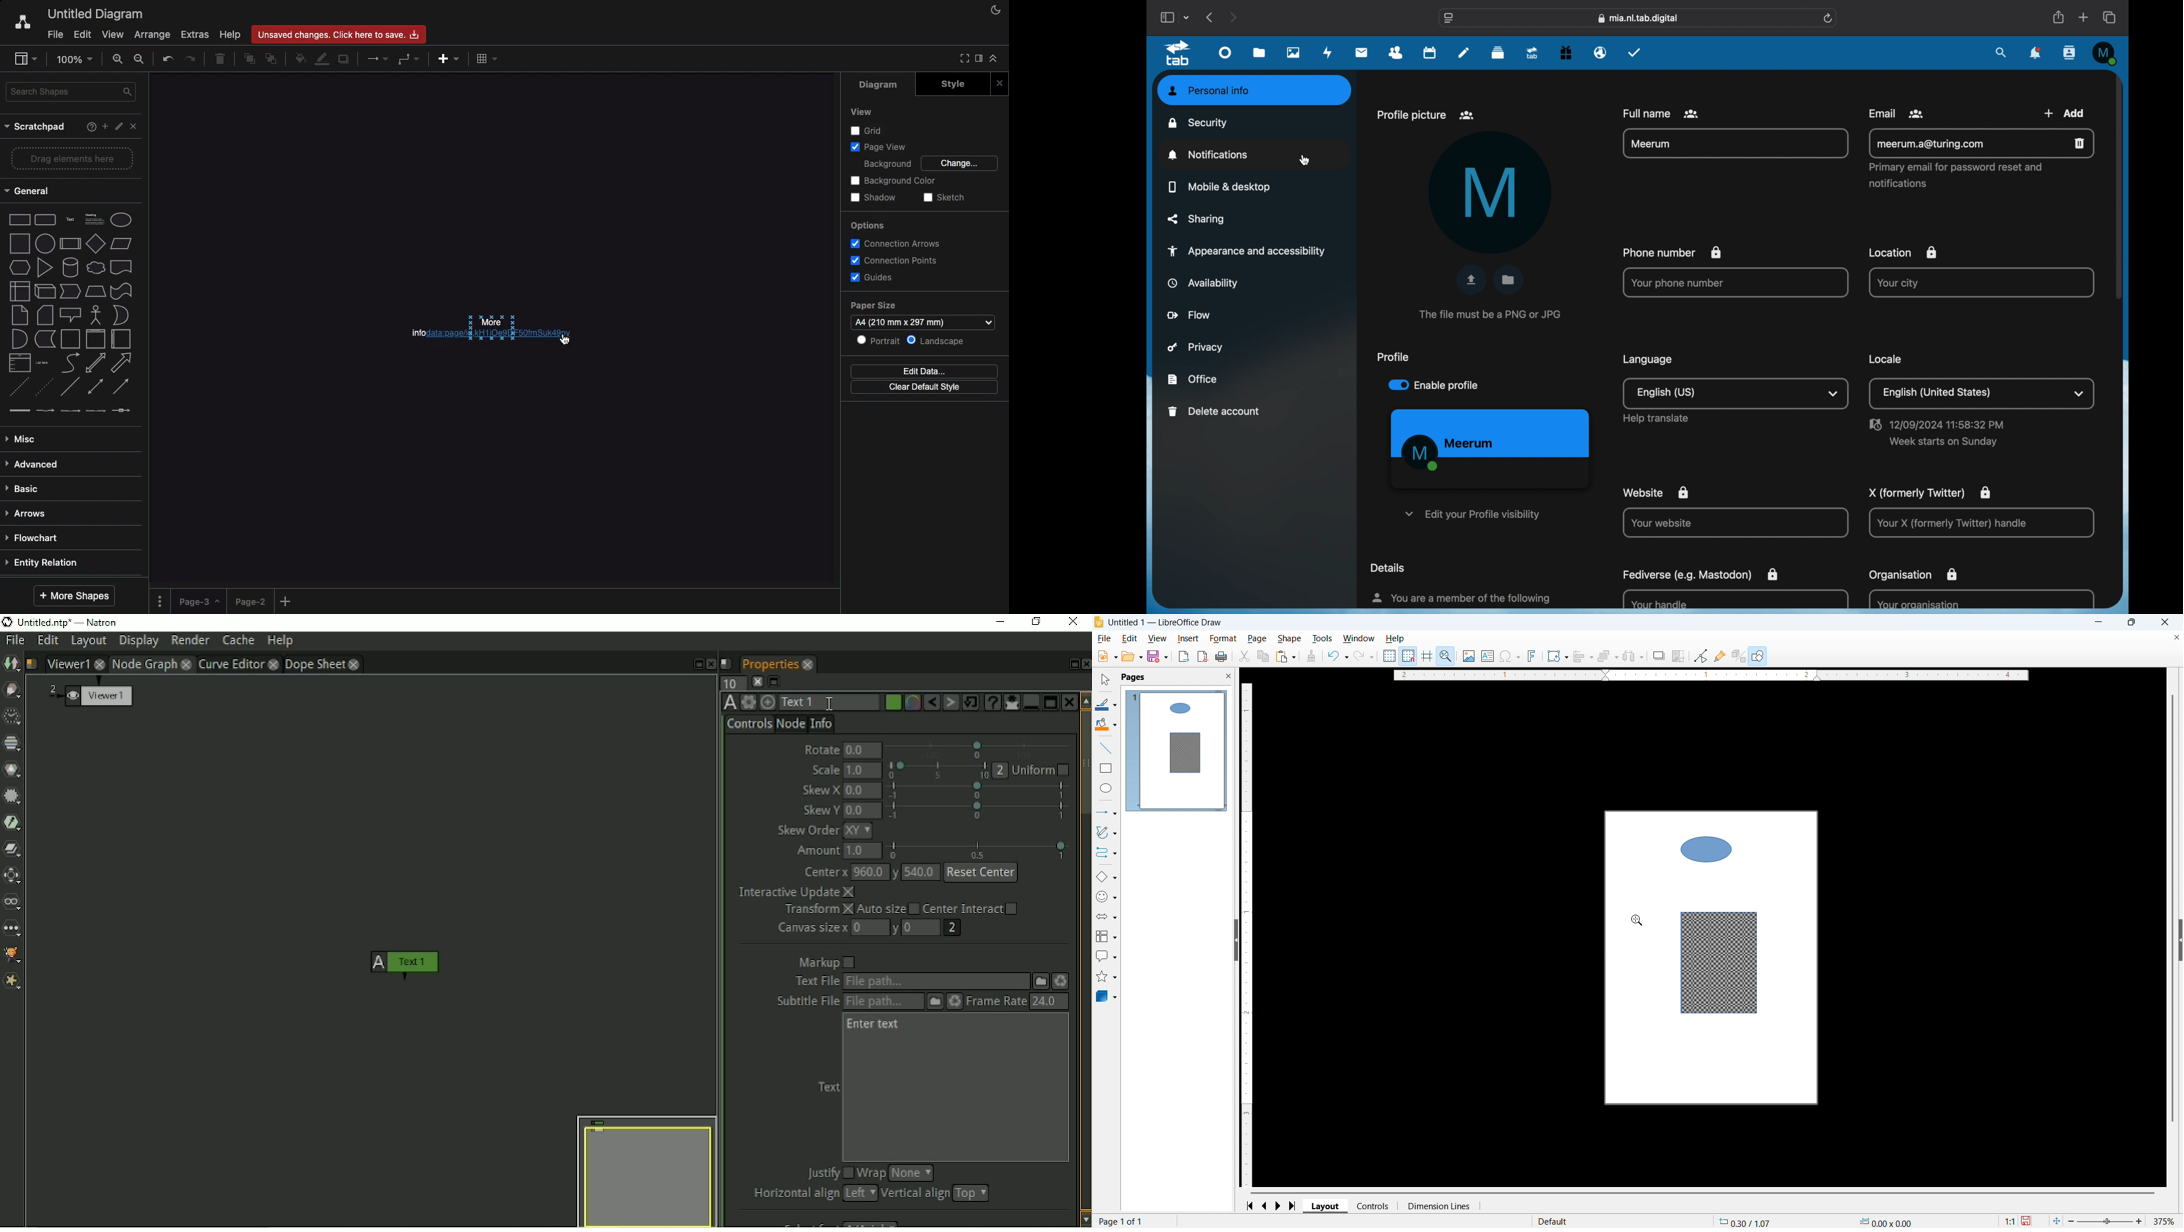 This screenshot has height=1232, width=2184. Describe the element at coordinates (1305, 160) in the screenshot. I see `cursor` at that location.